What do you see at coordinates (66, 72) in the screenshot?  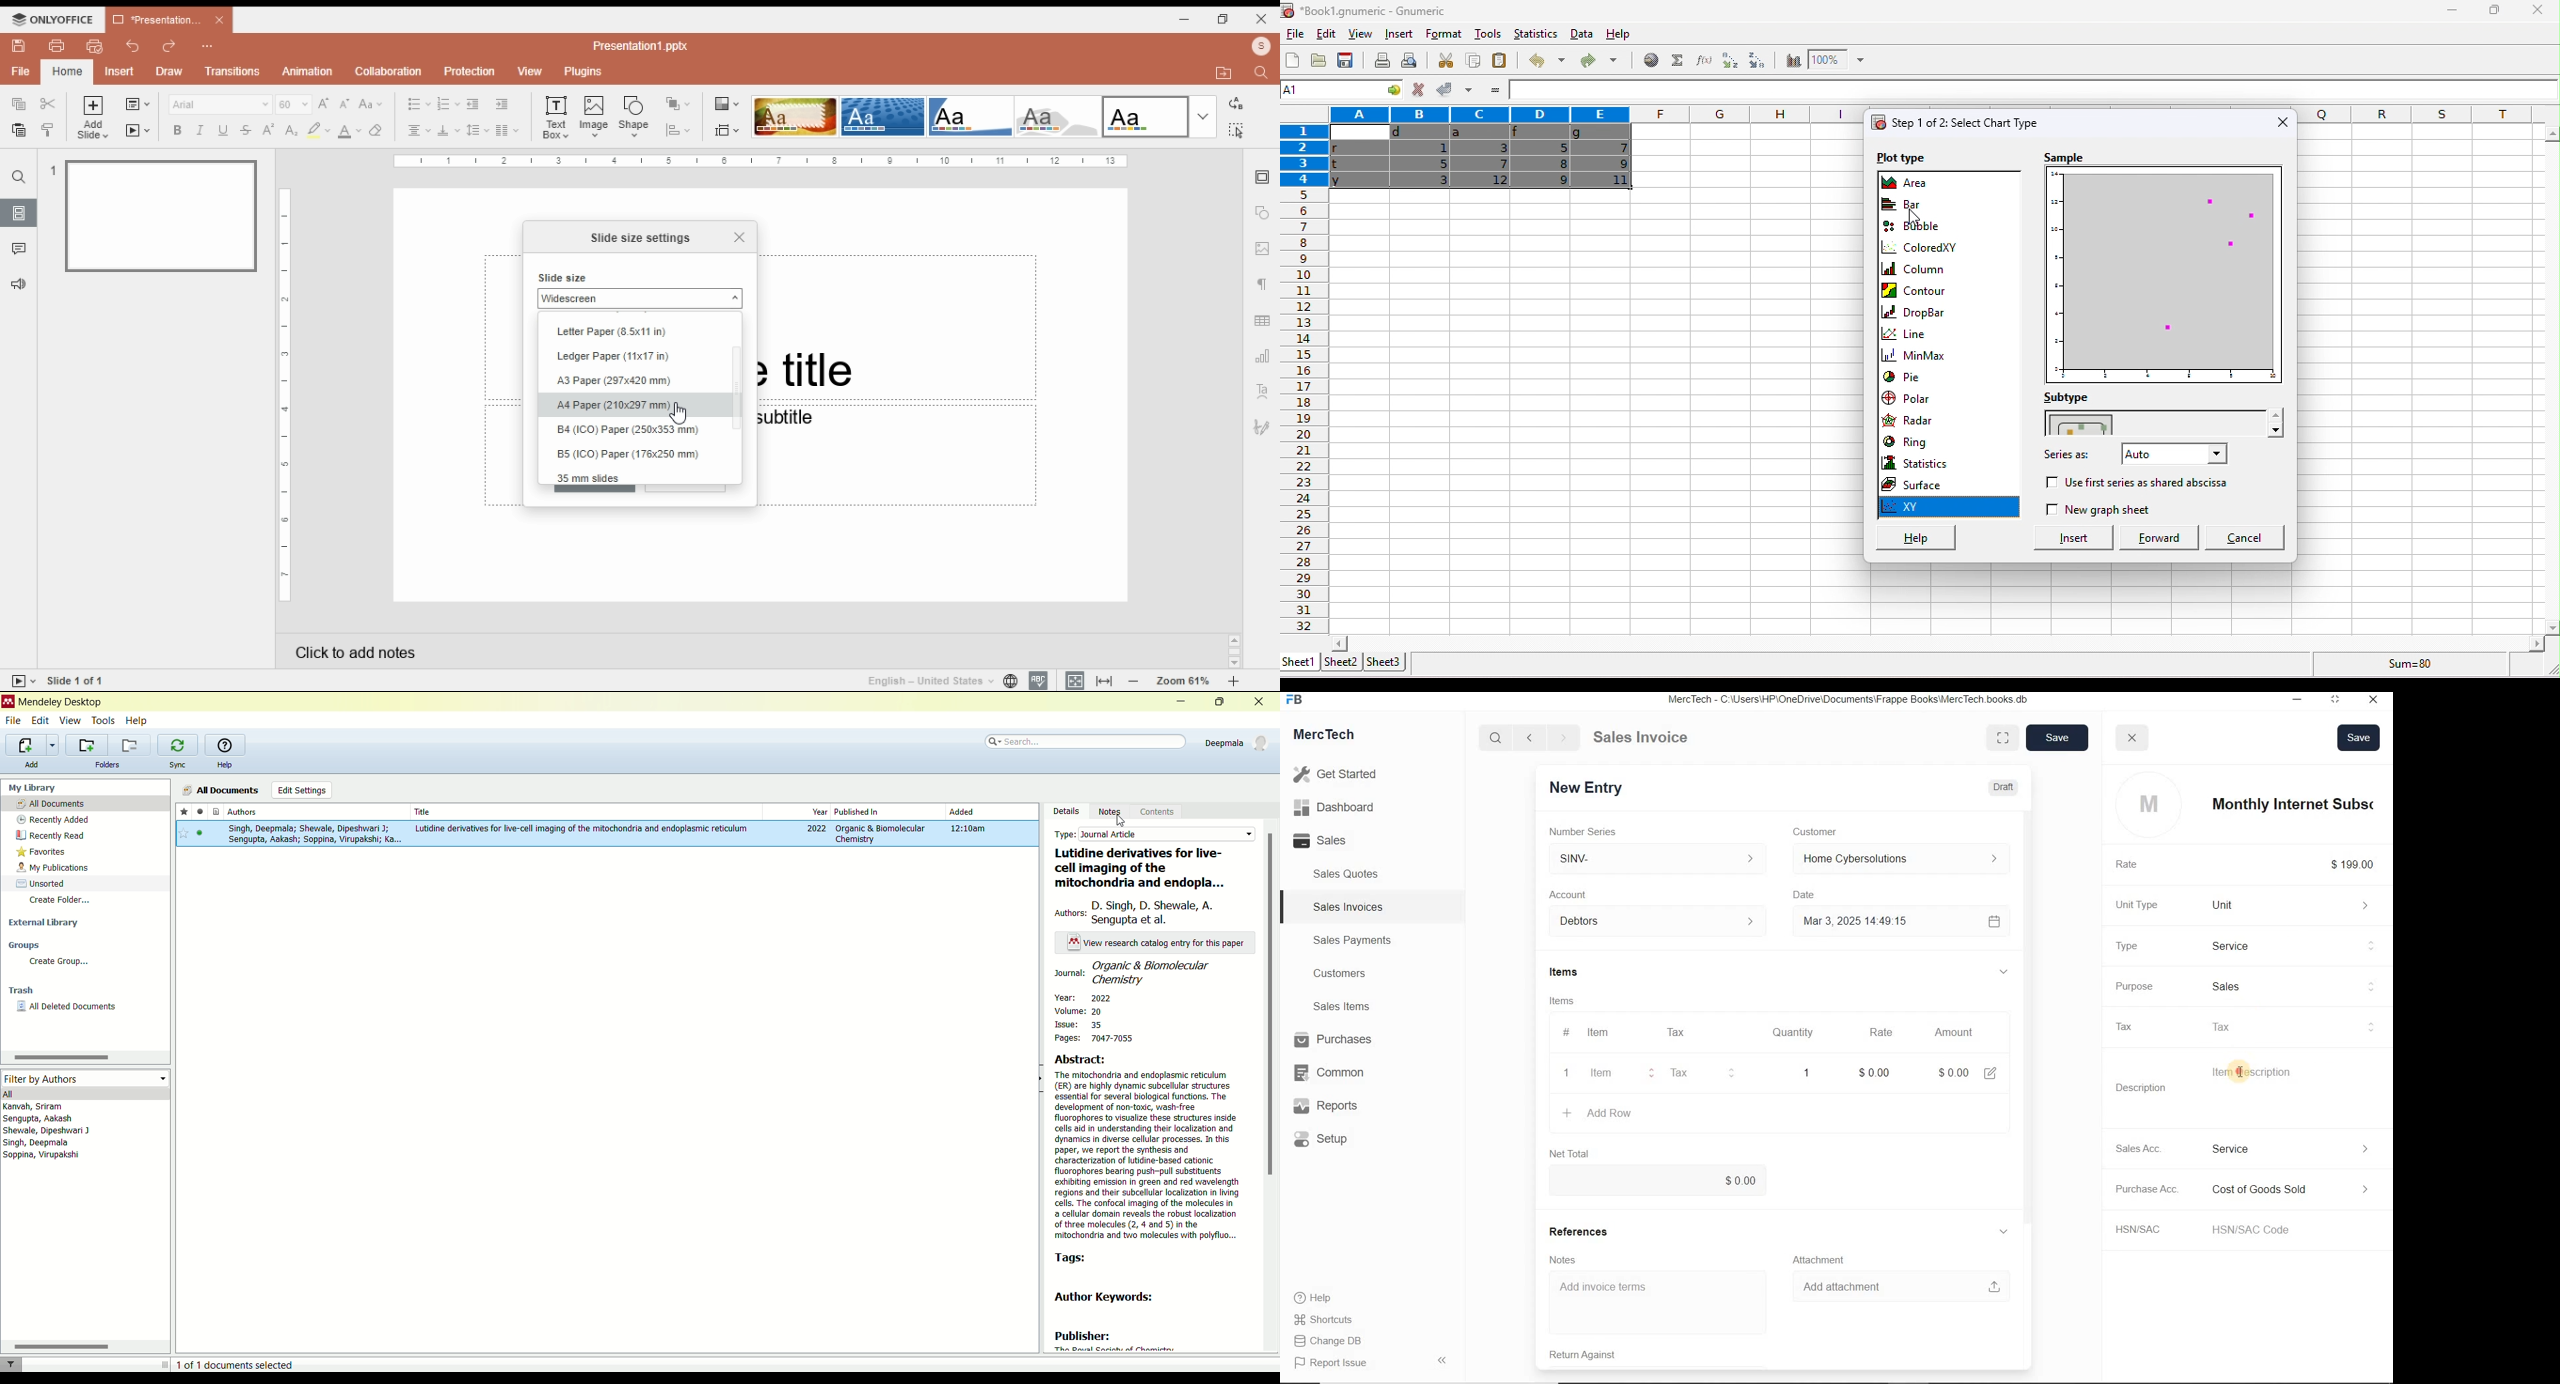 I see `home` at bounding box center [66, 72].